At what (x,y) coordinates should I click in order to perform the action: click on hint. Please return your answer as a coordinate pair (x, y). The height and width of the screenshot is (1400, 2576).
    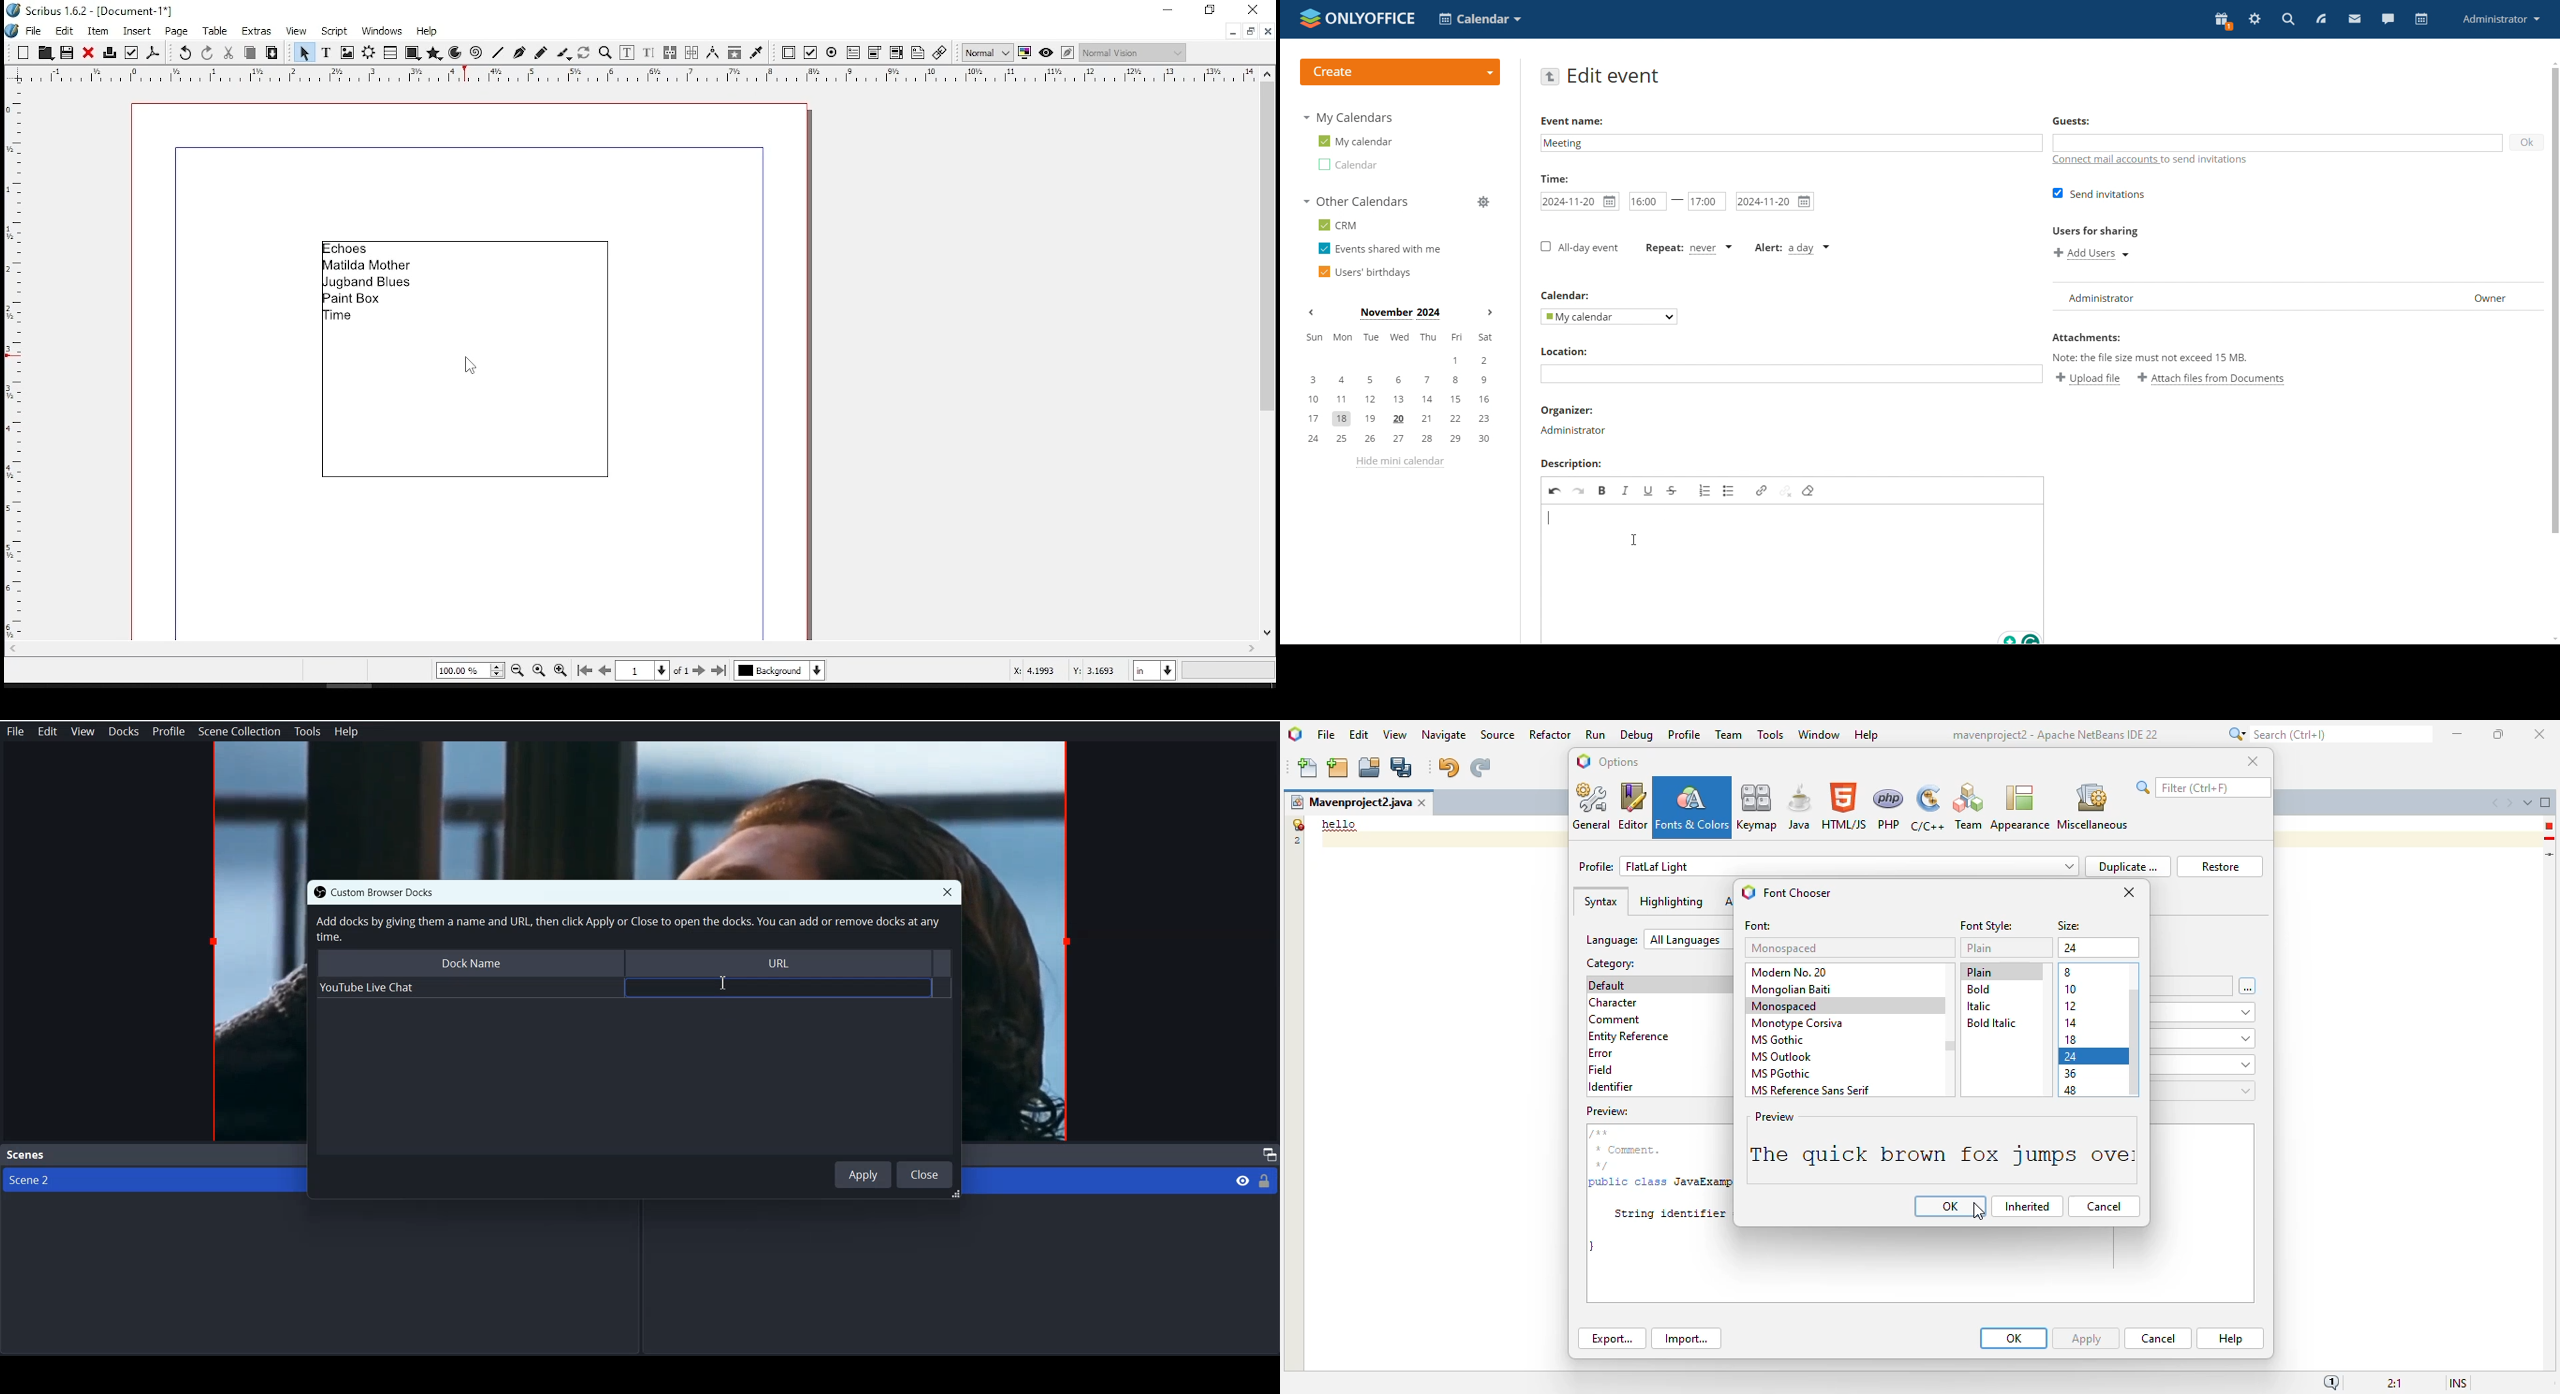
    Looking at the image, I should click on (2550, 839).